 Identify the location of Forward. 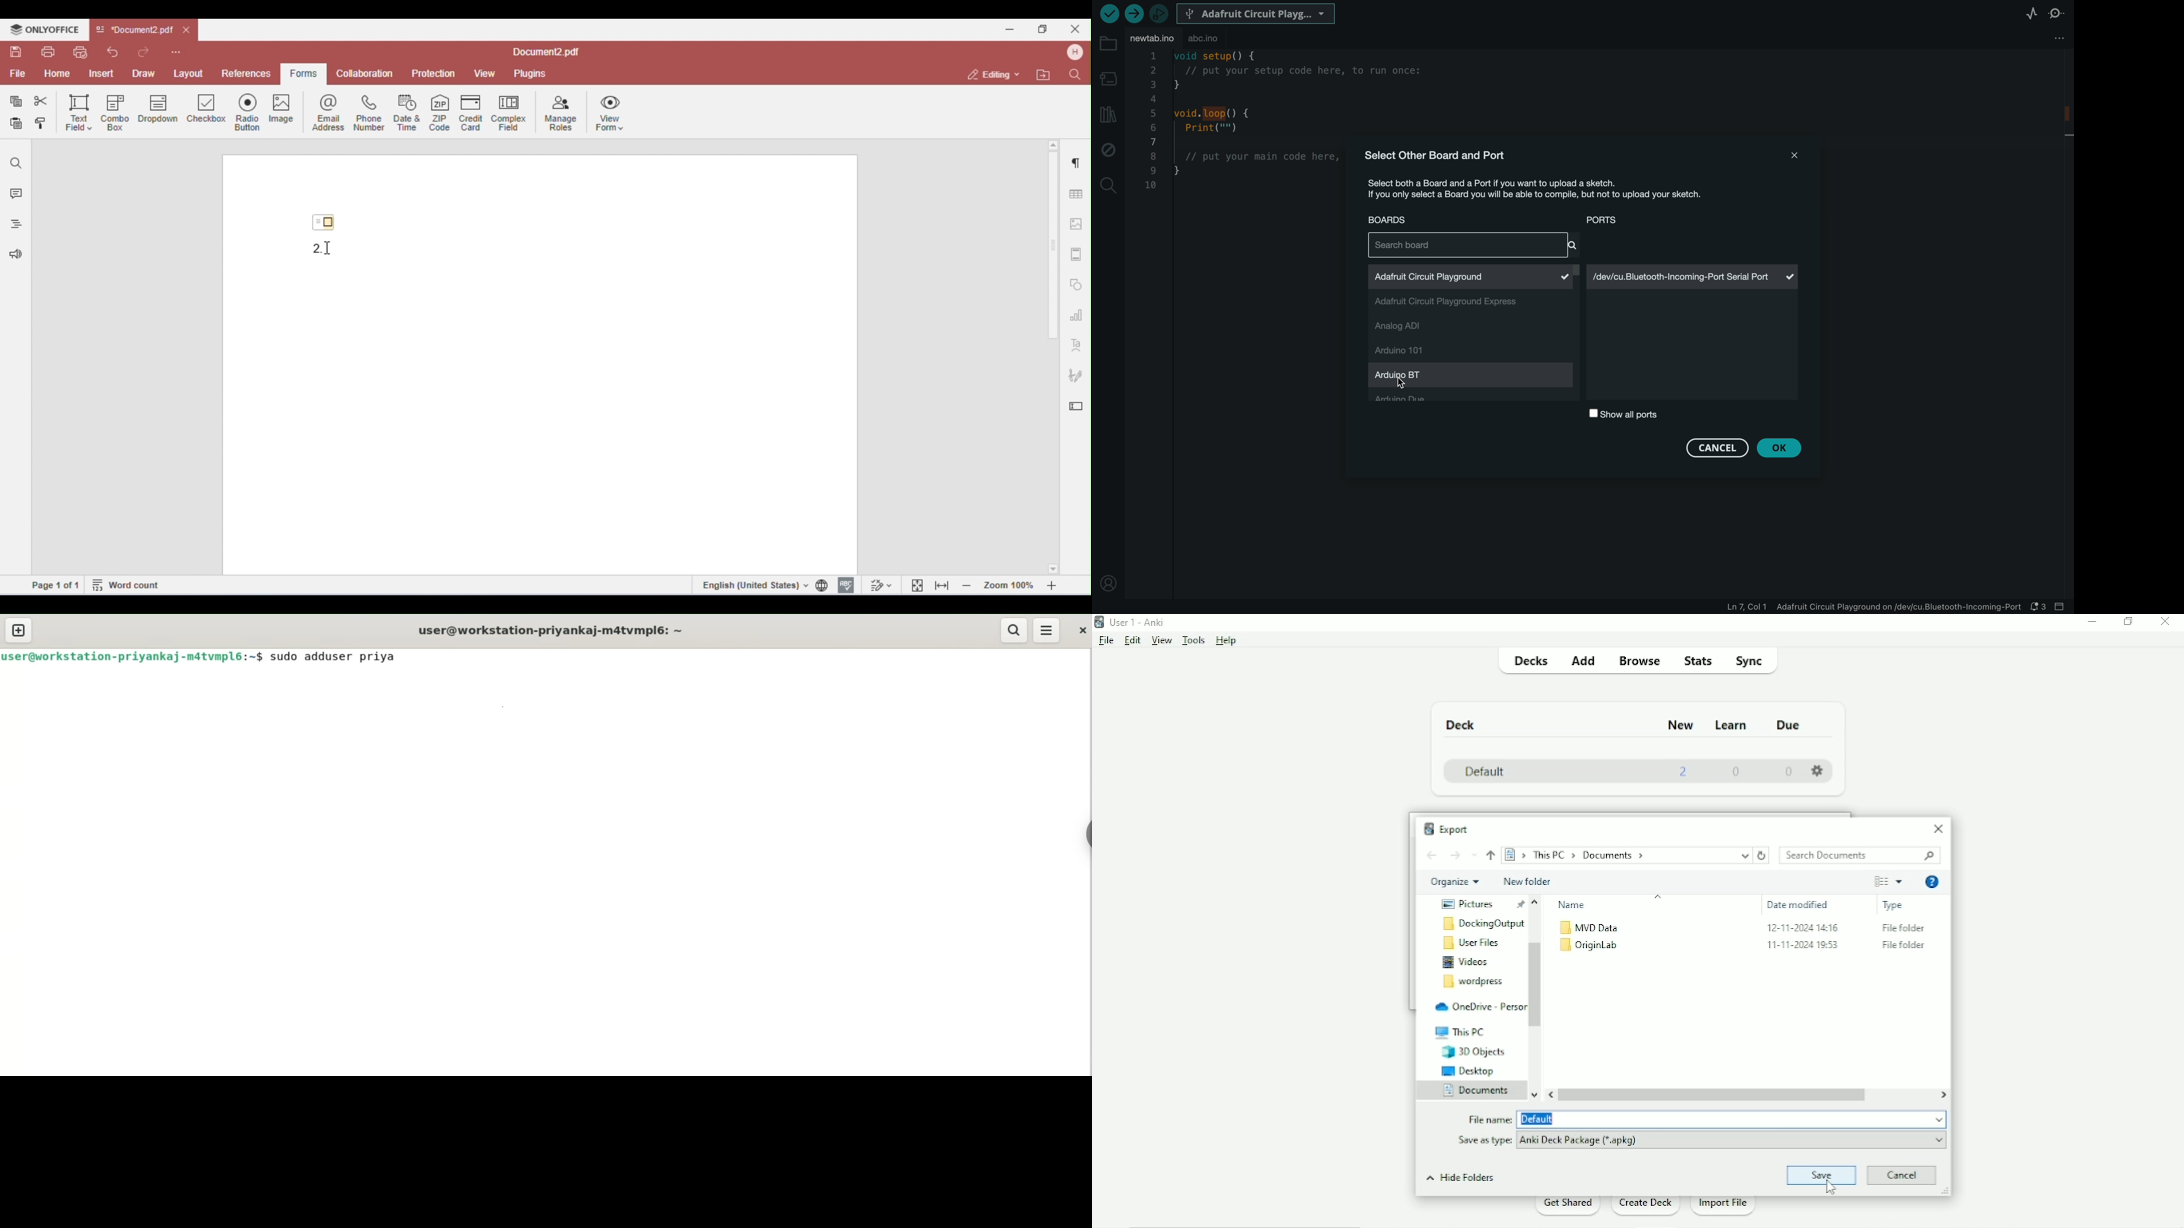
(1454, 856).